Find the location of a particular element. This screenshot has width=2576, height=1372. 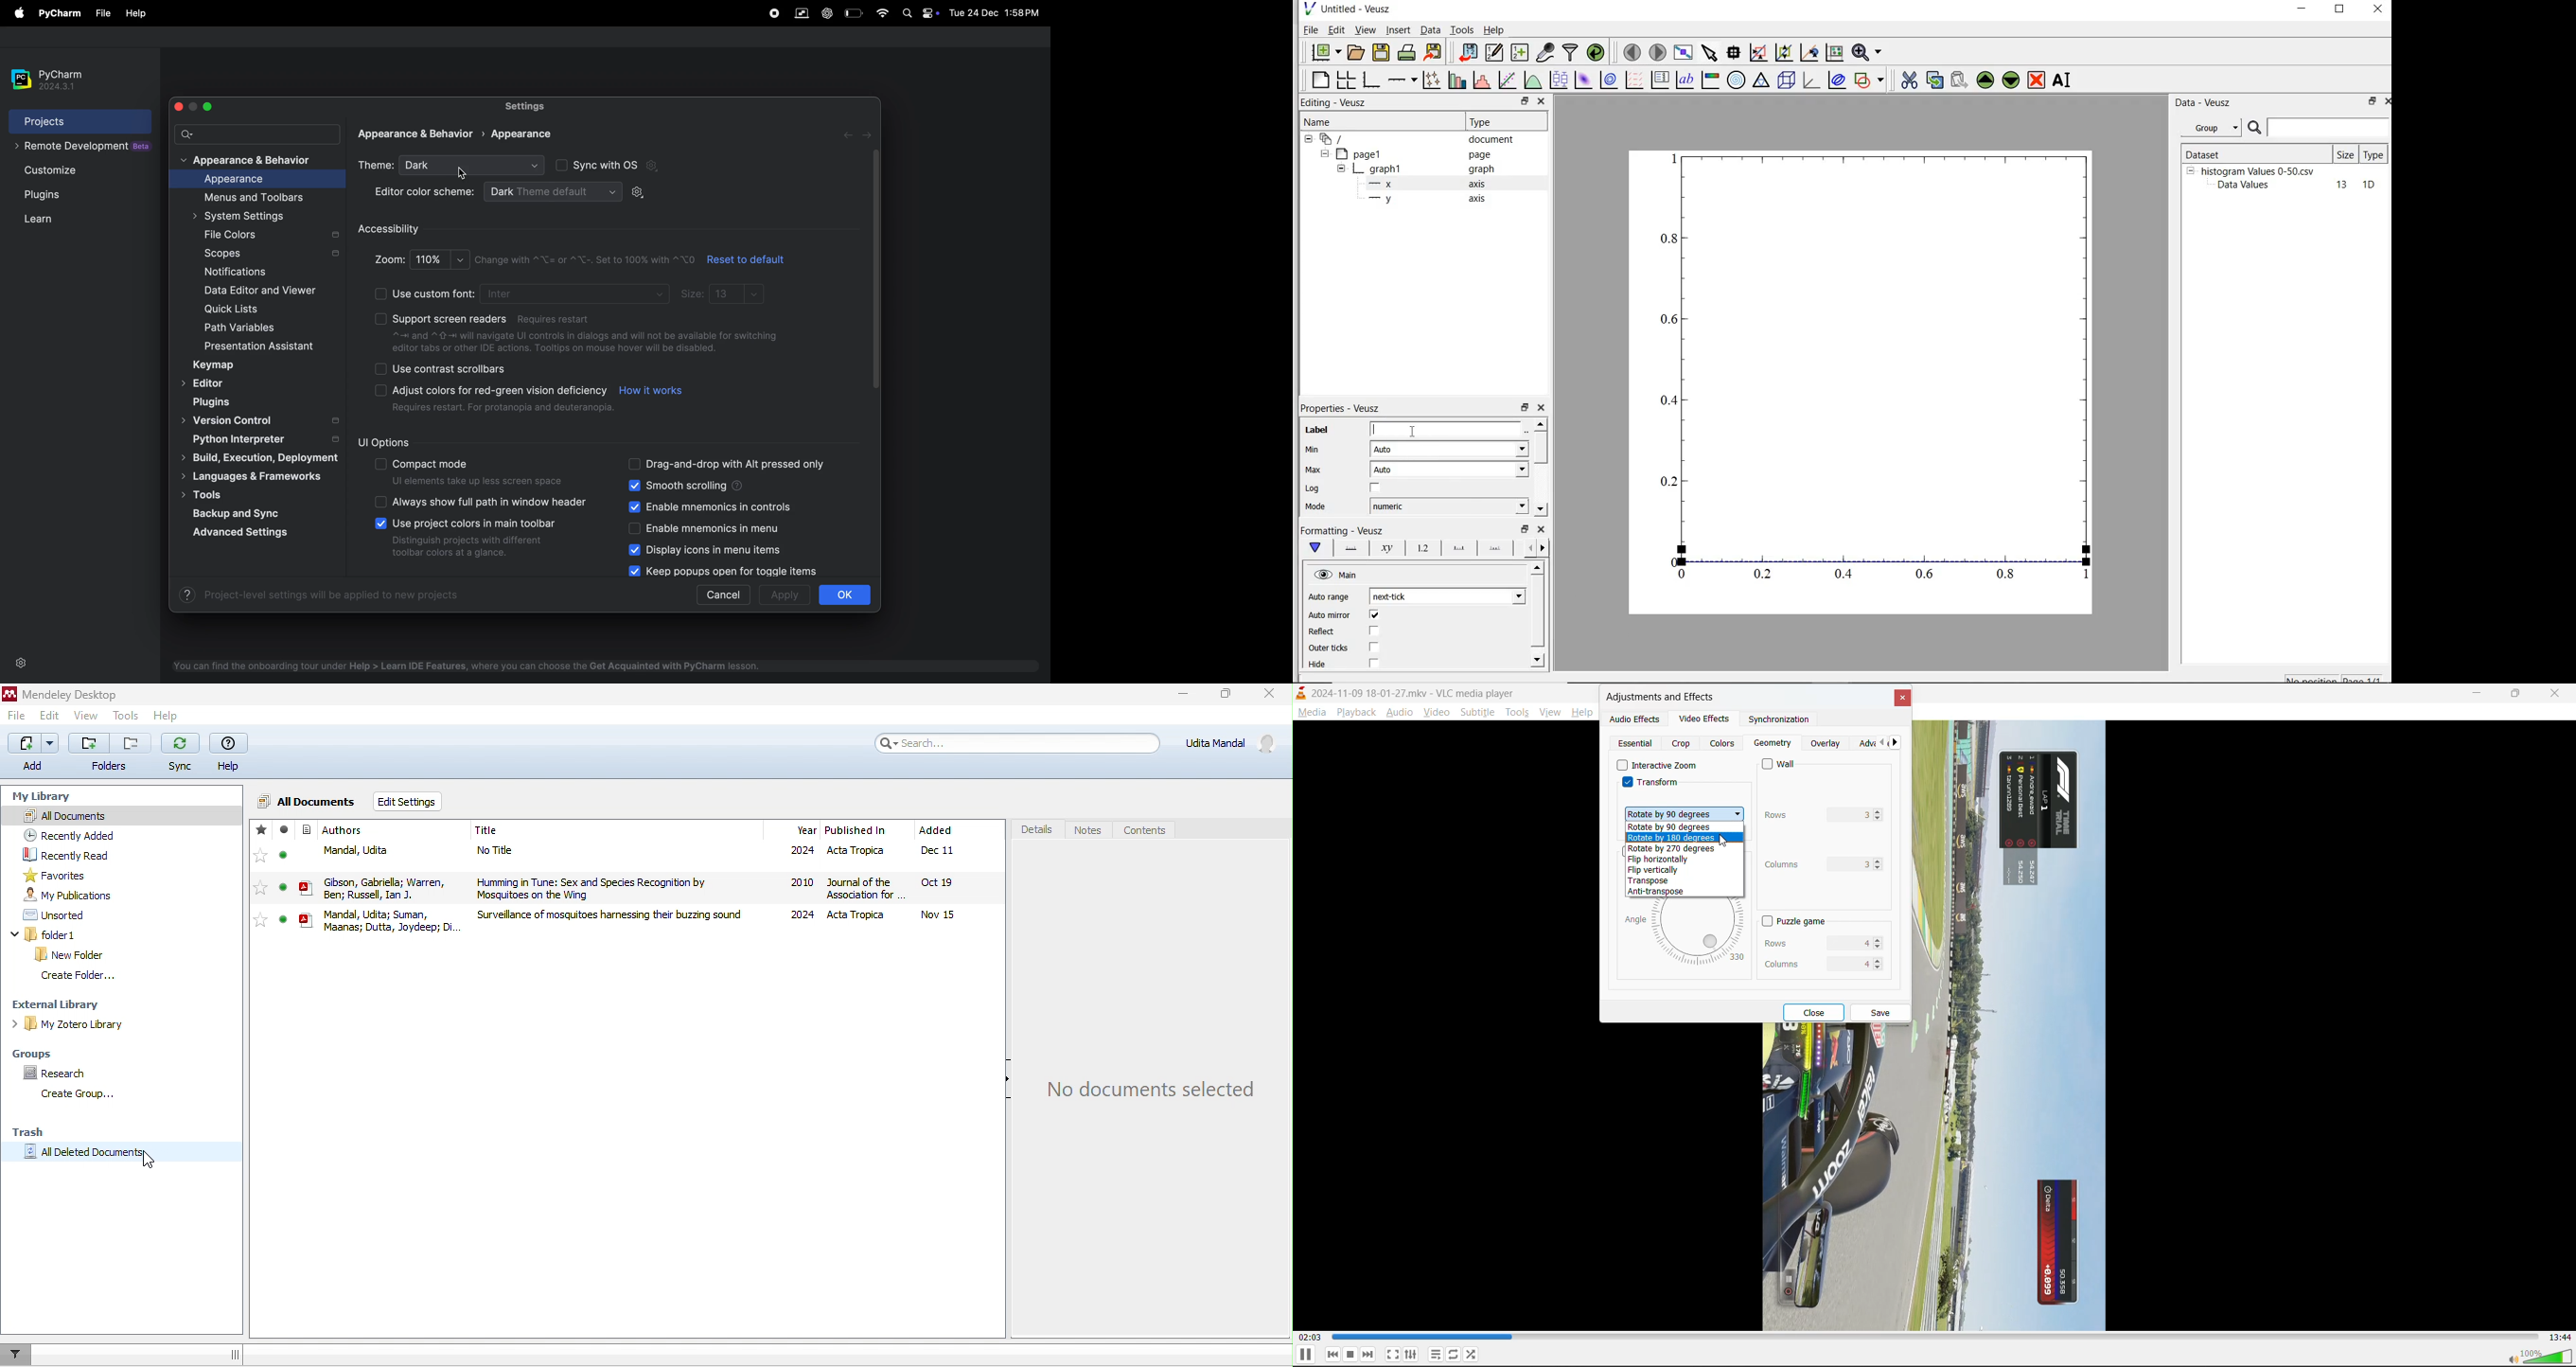

notes is located at coordinates (1086, 830).